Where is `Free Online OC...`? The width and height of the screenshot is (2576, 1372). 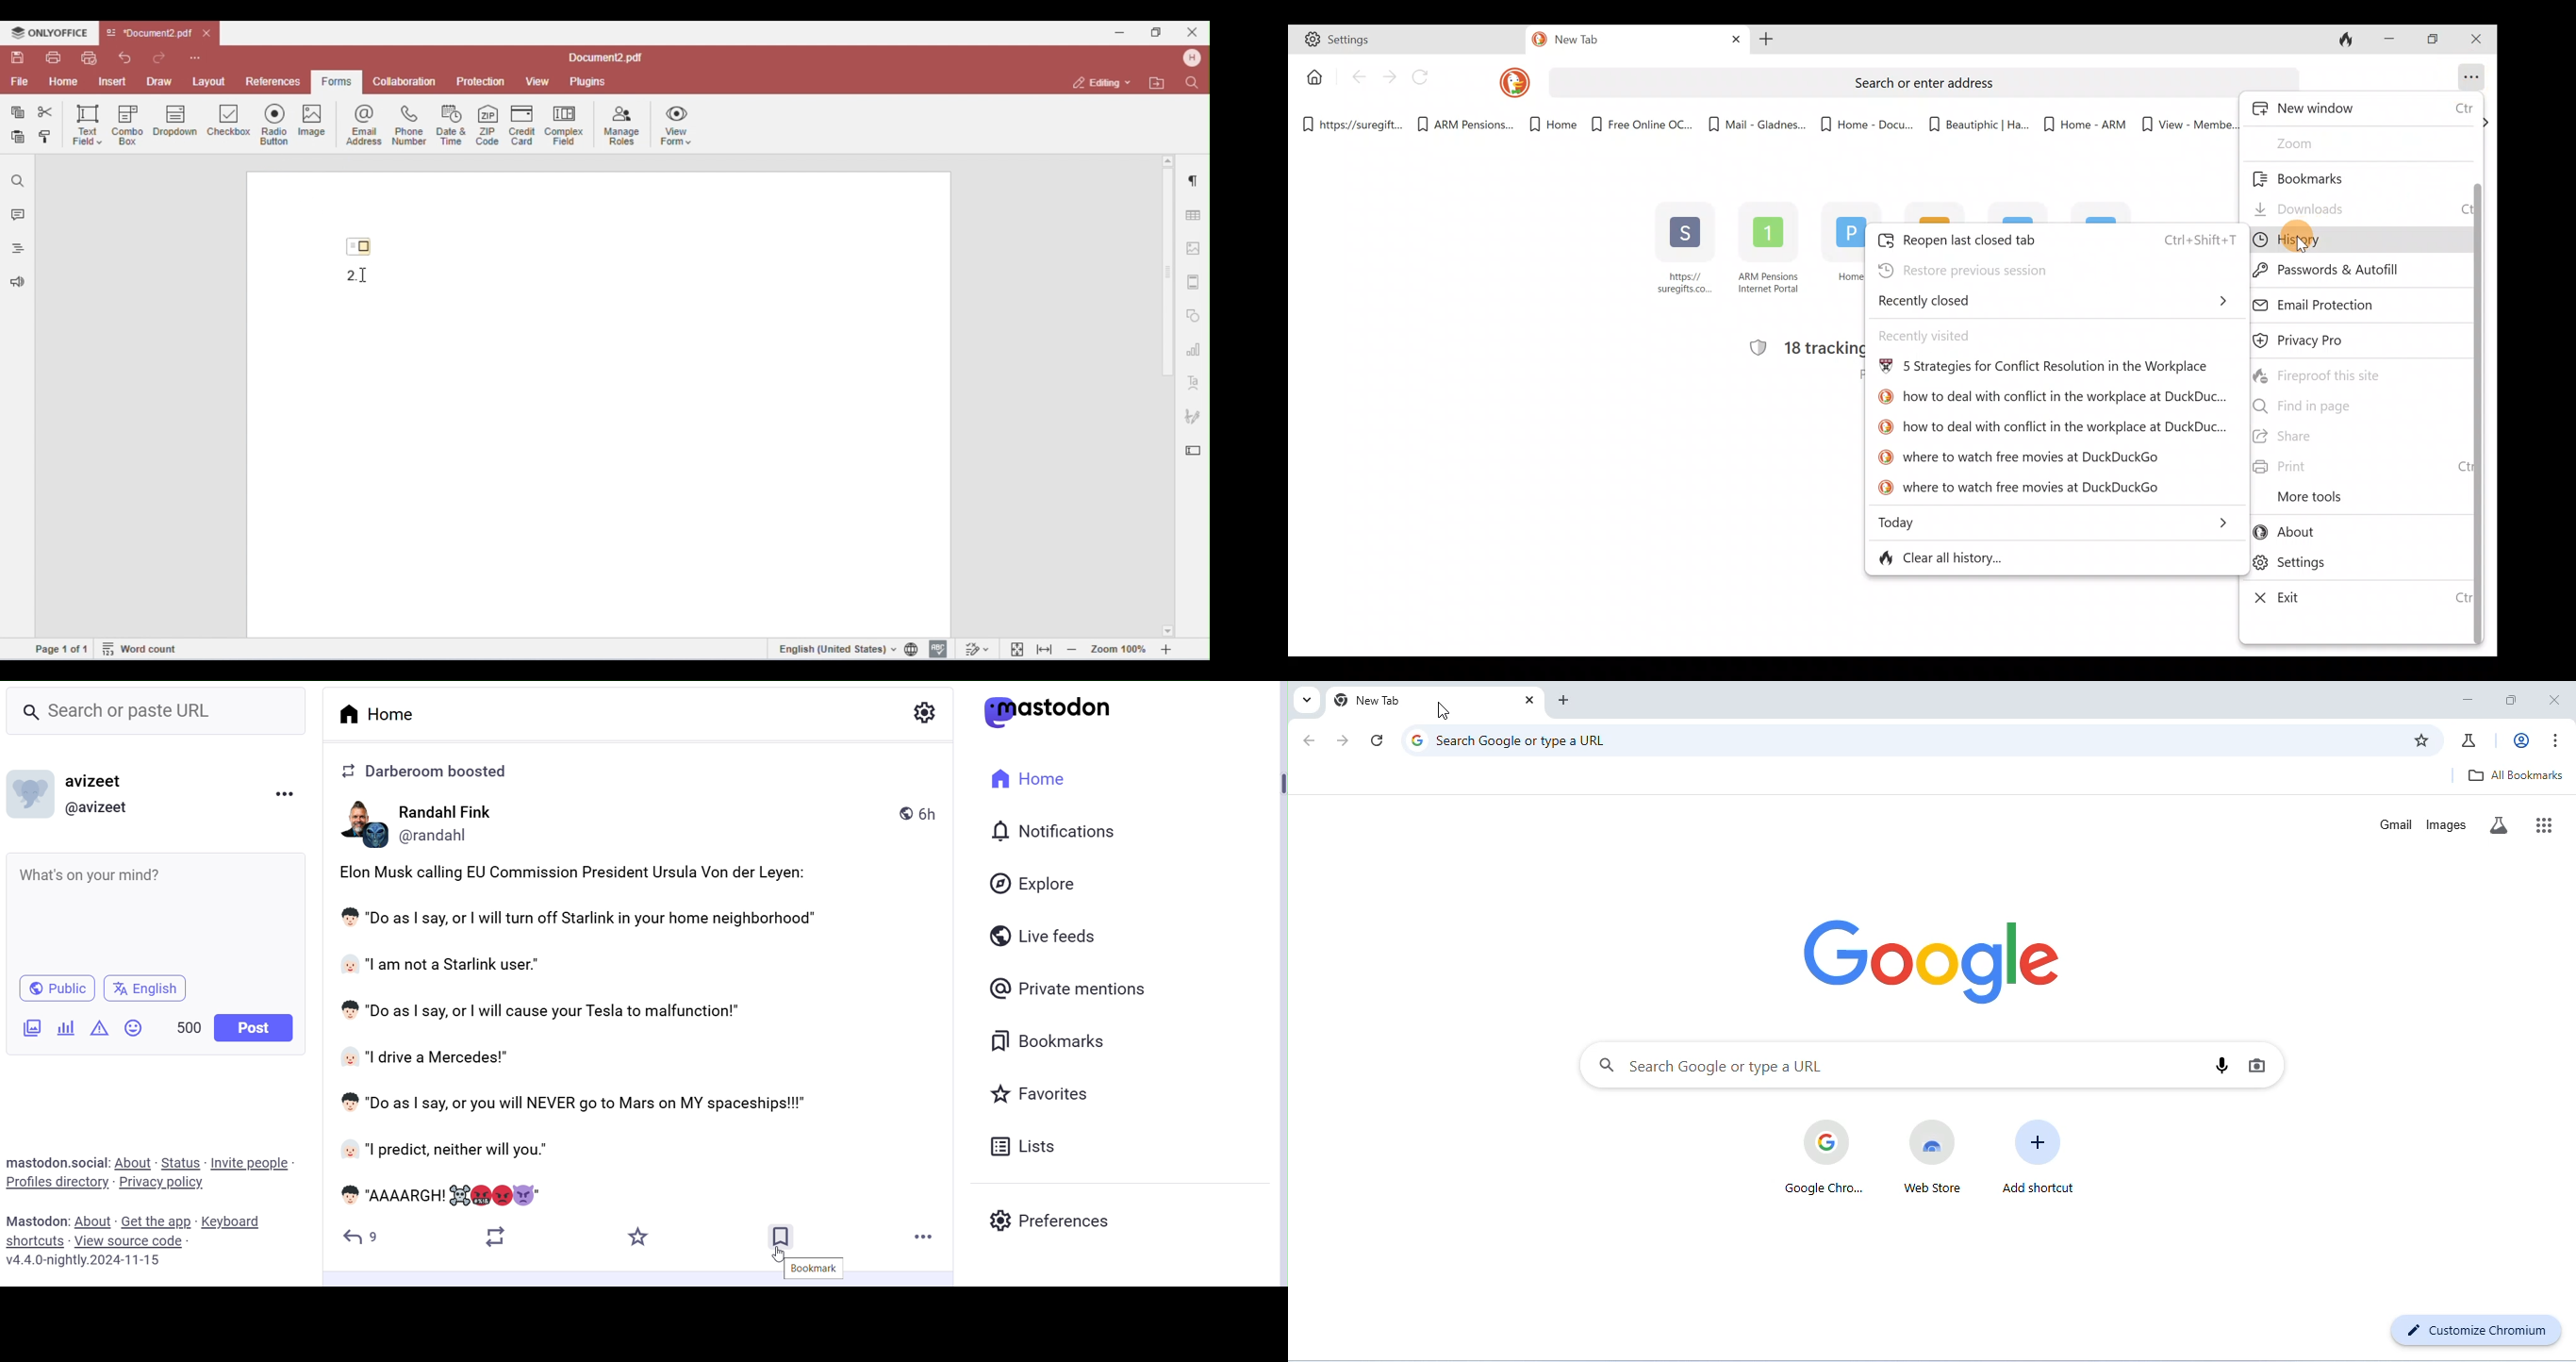 Free Online OC... is located at coordinates (1641, 120).